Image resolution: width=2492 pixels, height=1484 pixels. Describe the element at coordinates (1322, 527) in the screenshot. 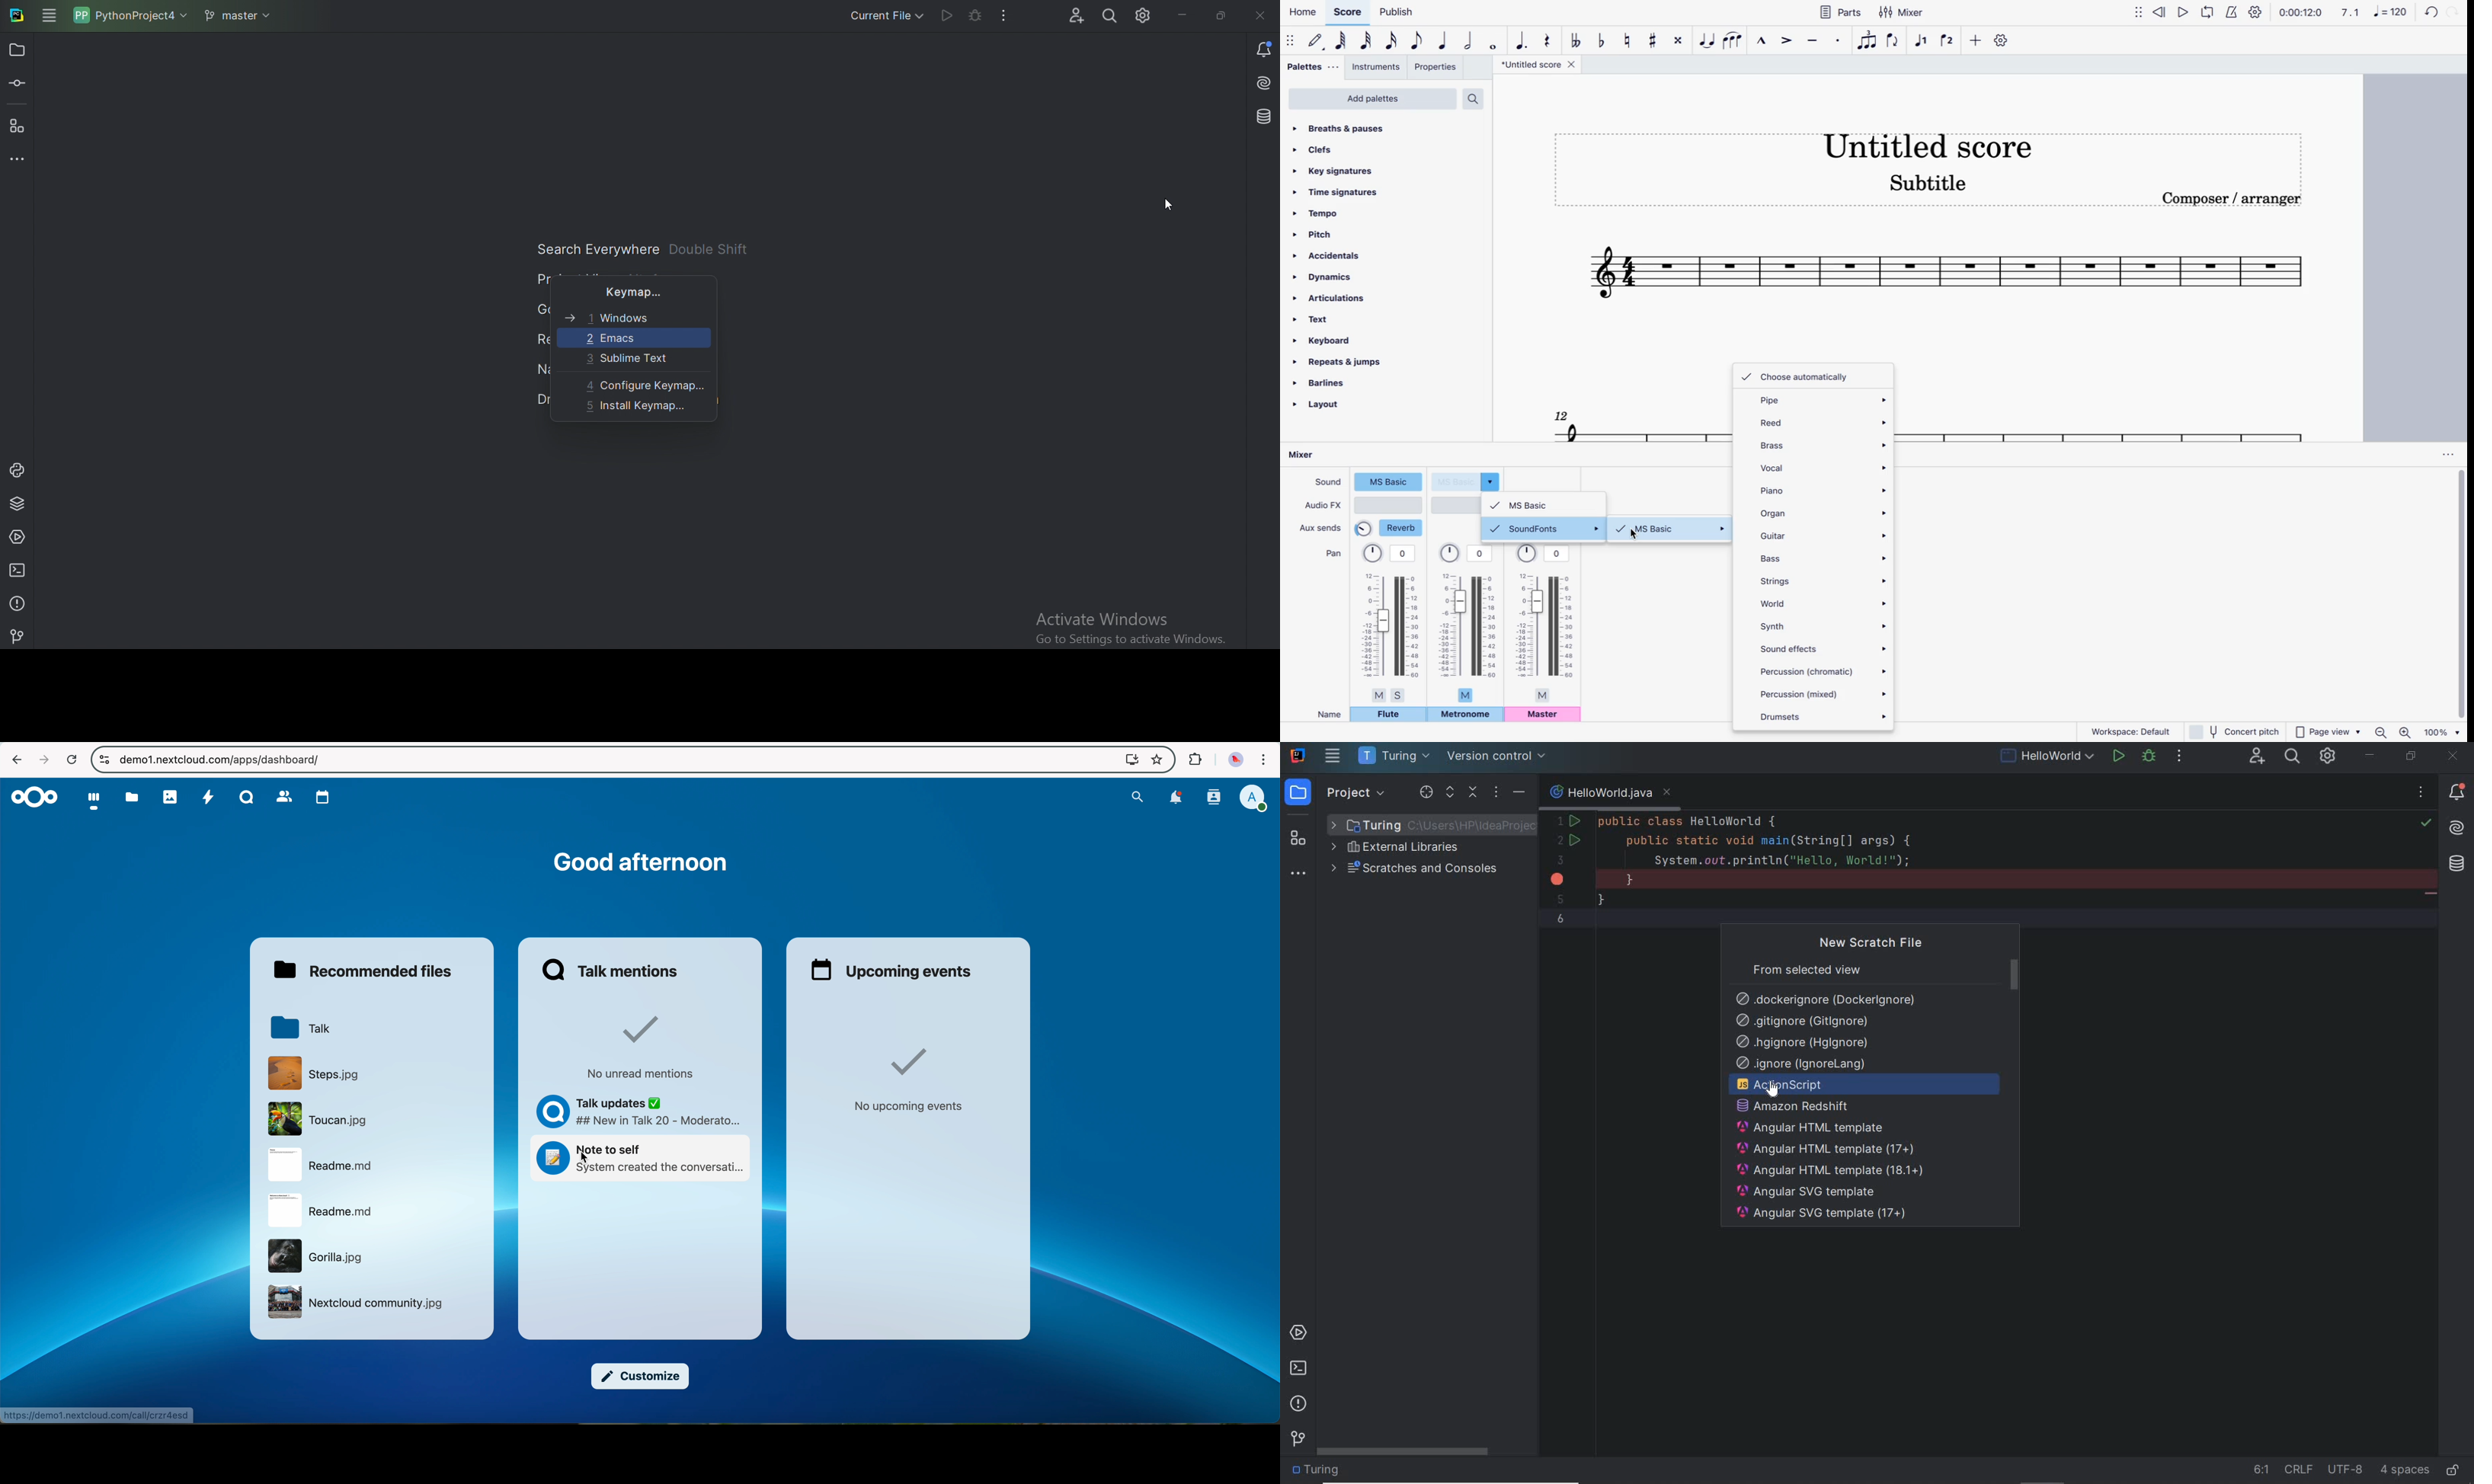

I see `aux sends` at that location.